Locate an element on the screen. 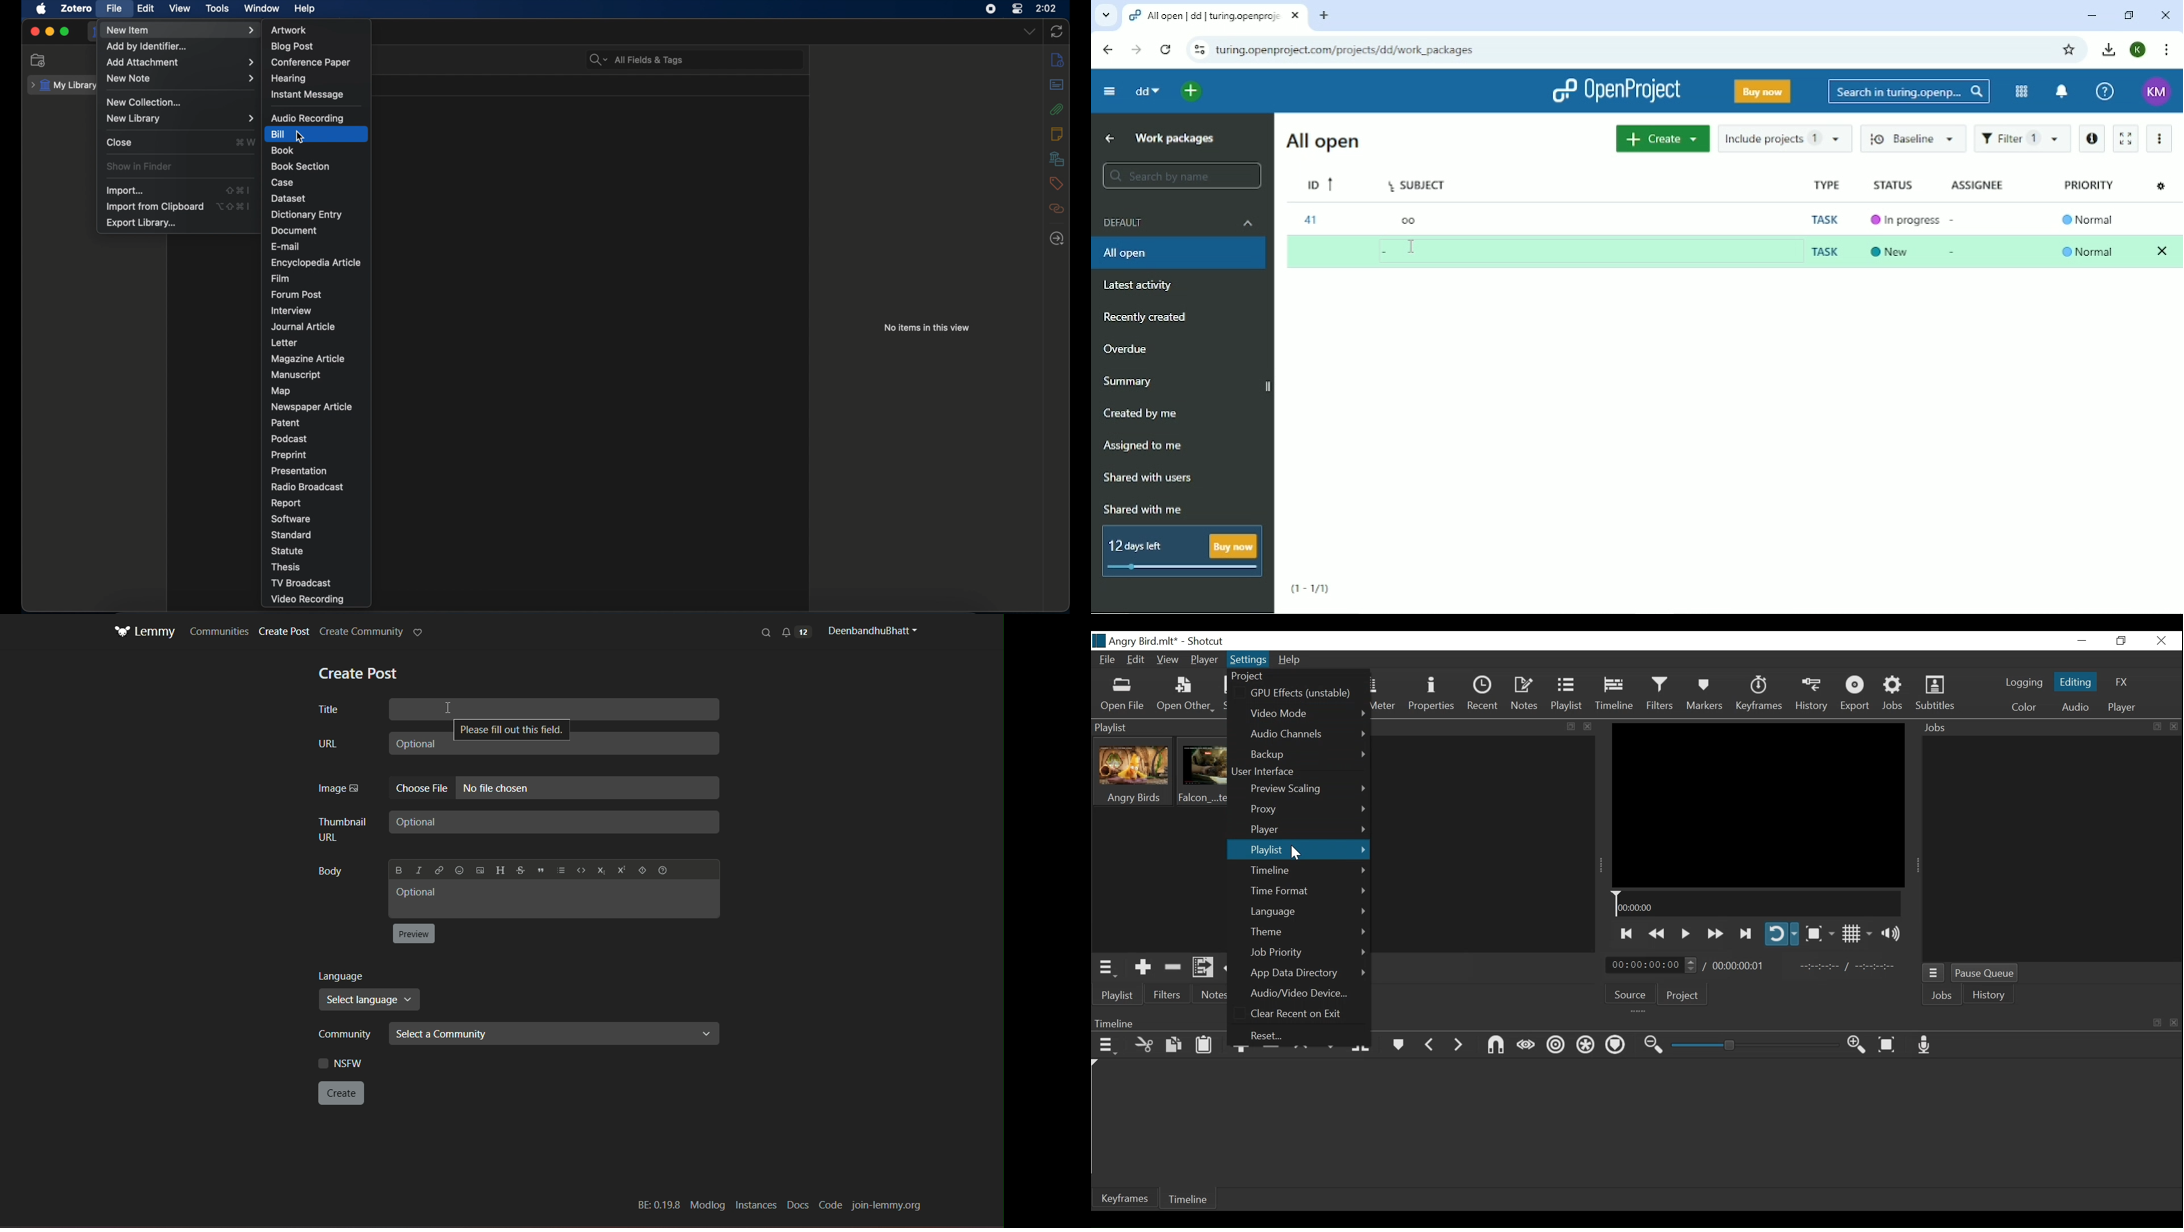 This screenshot has height=1232, width=2184. Paste is located at coordinates (1204, 1046).